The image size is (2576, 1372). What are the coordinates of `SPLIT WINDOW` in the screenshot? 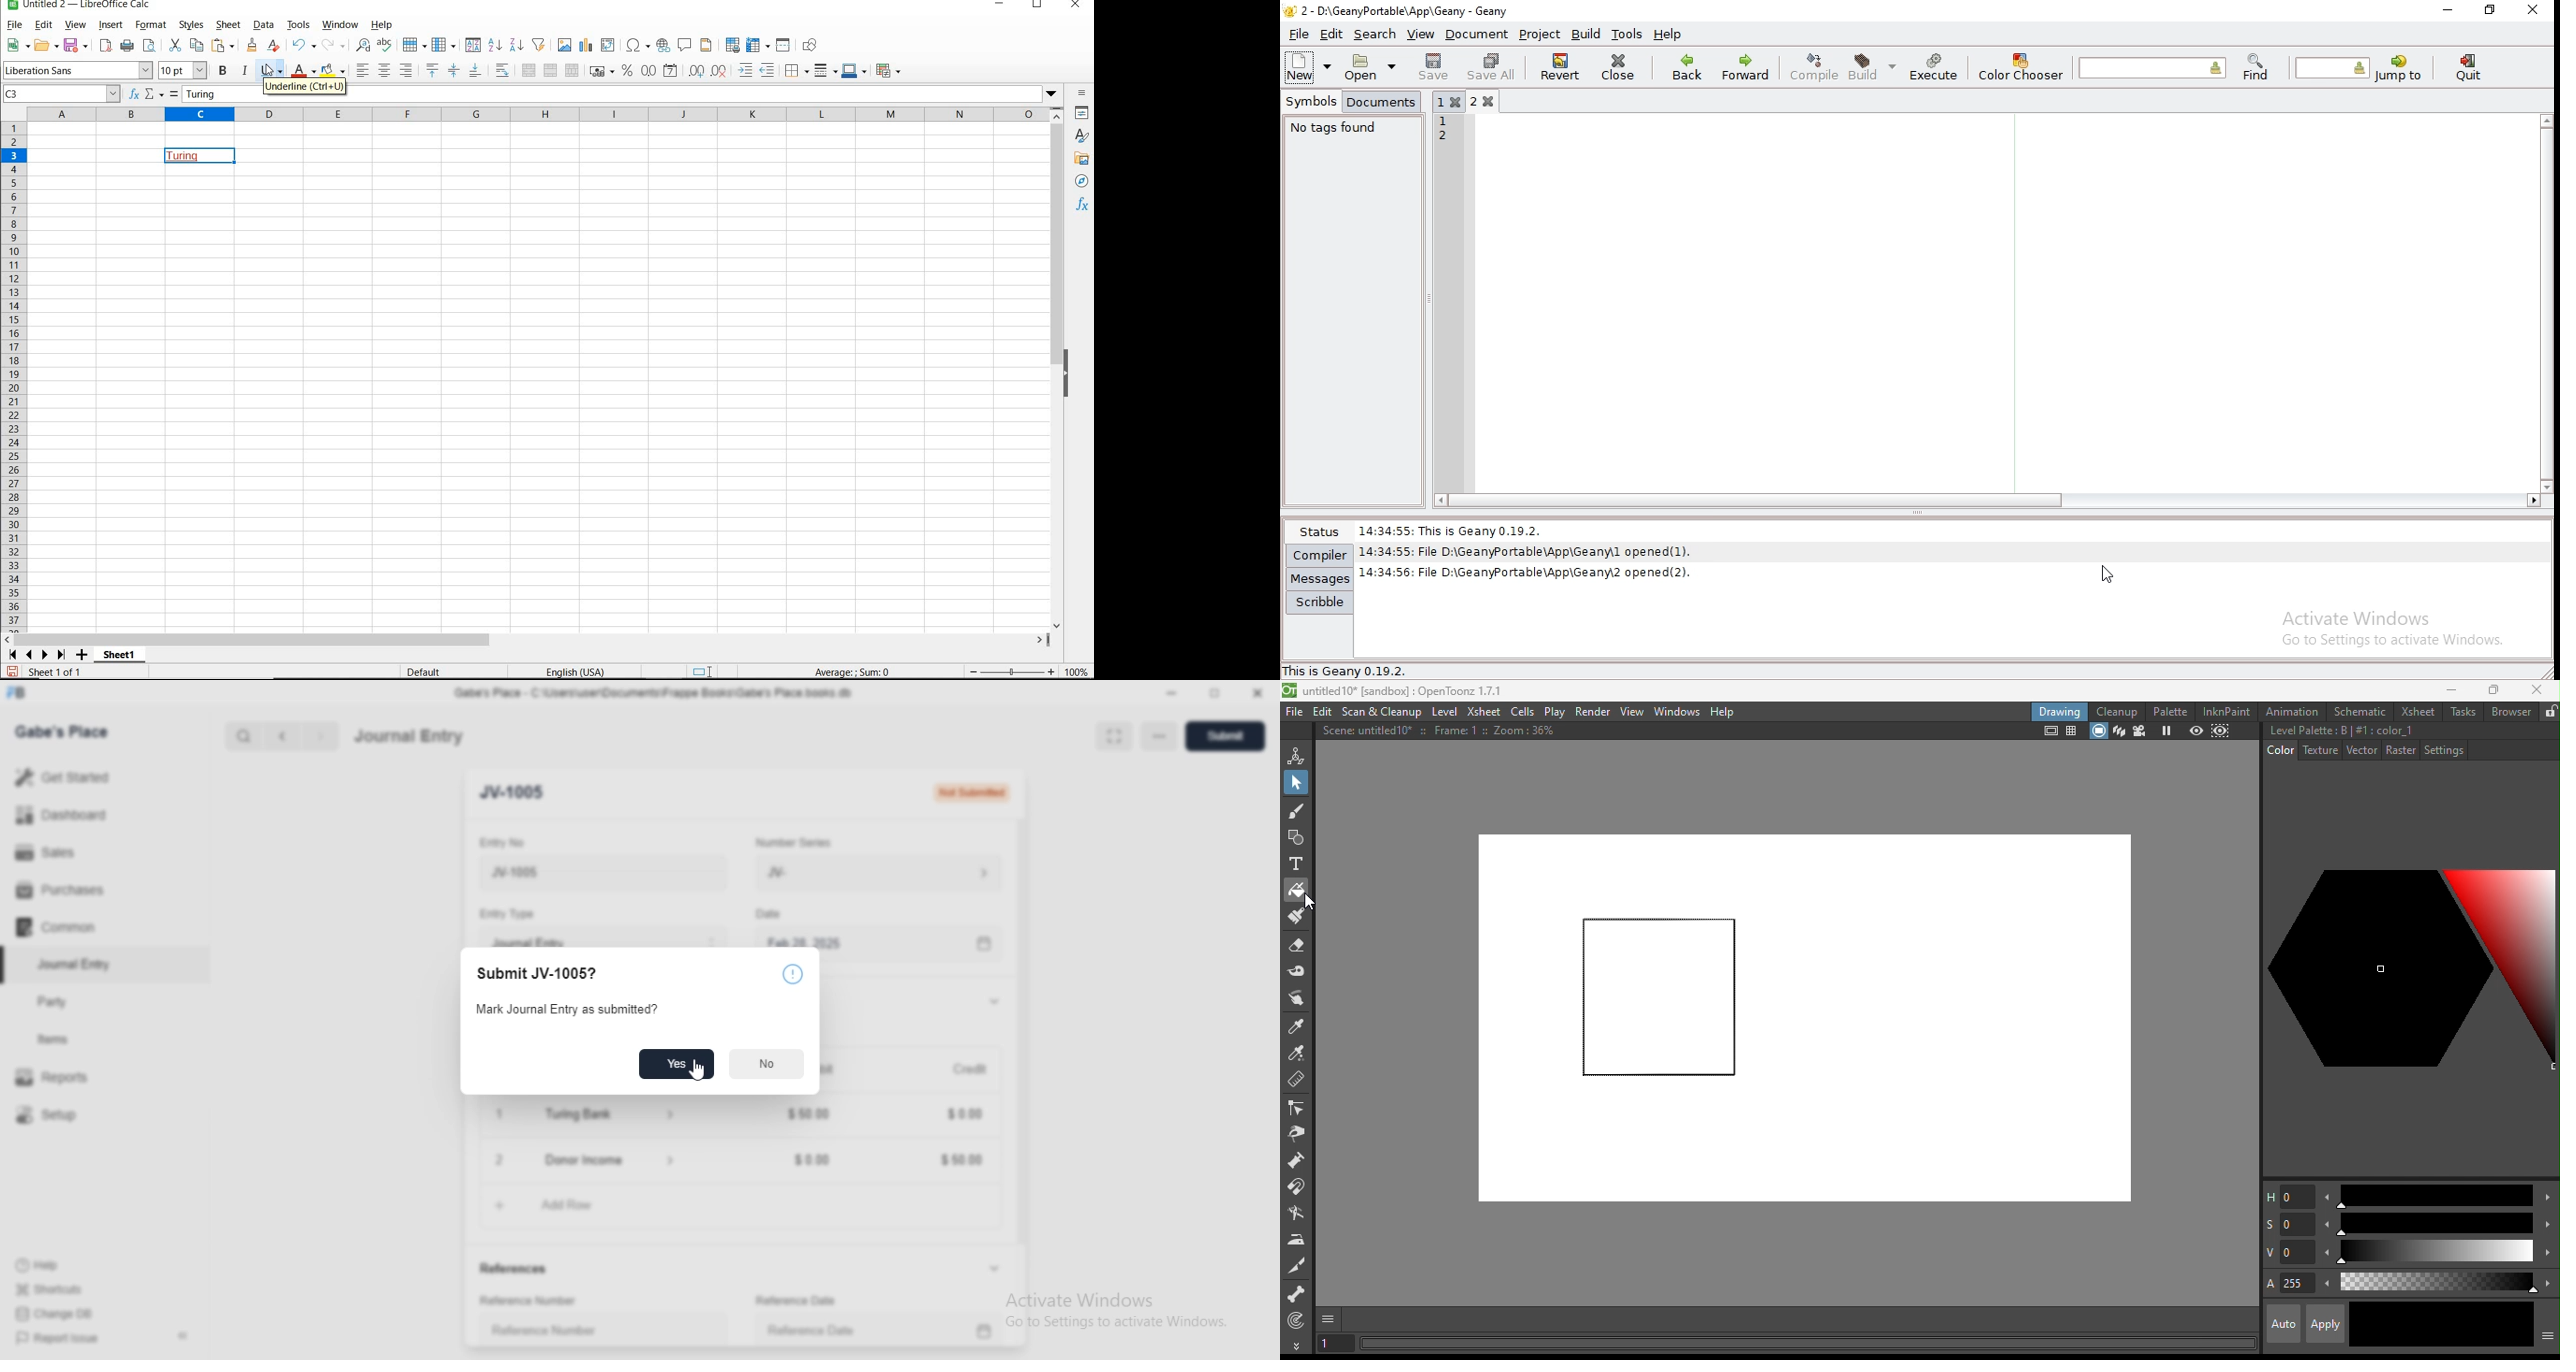 It's located at (783, 47).